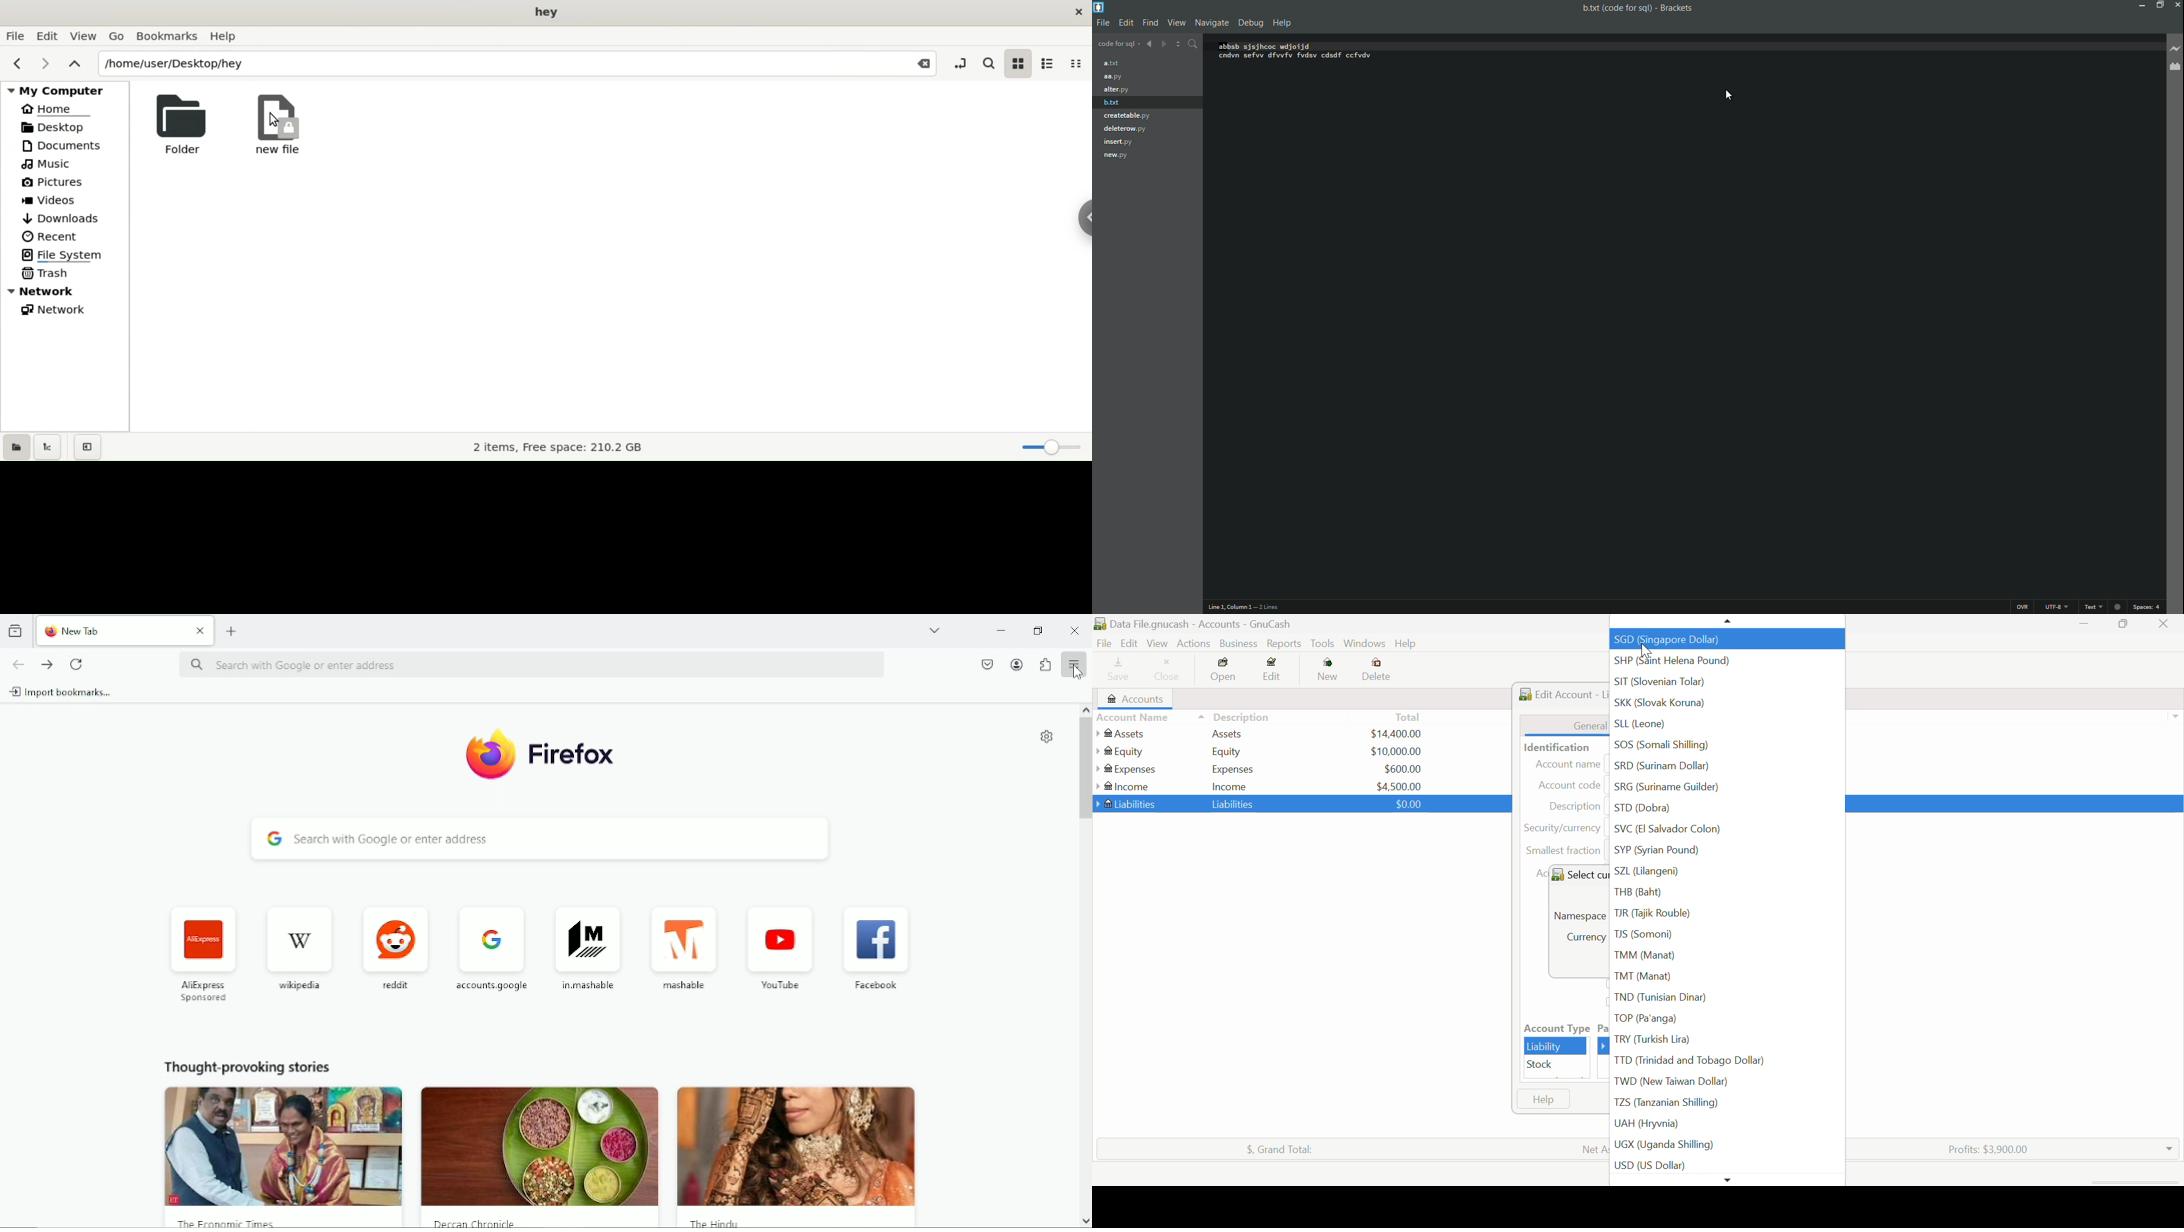  I want to click on ins, so click(2024, 607).